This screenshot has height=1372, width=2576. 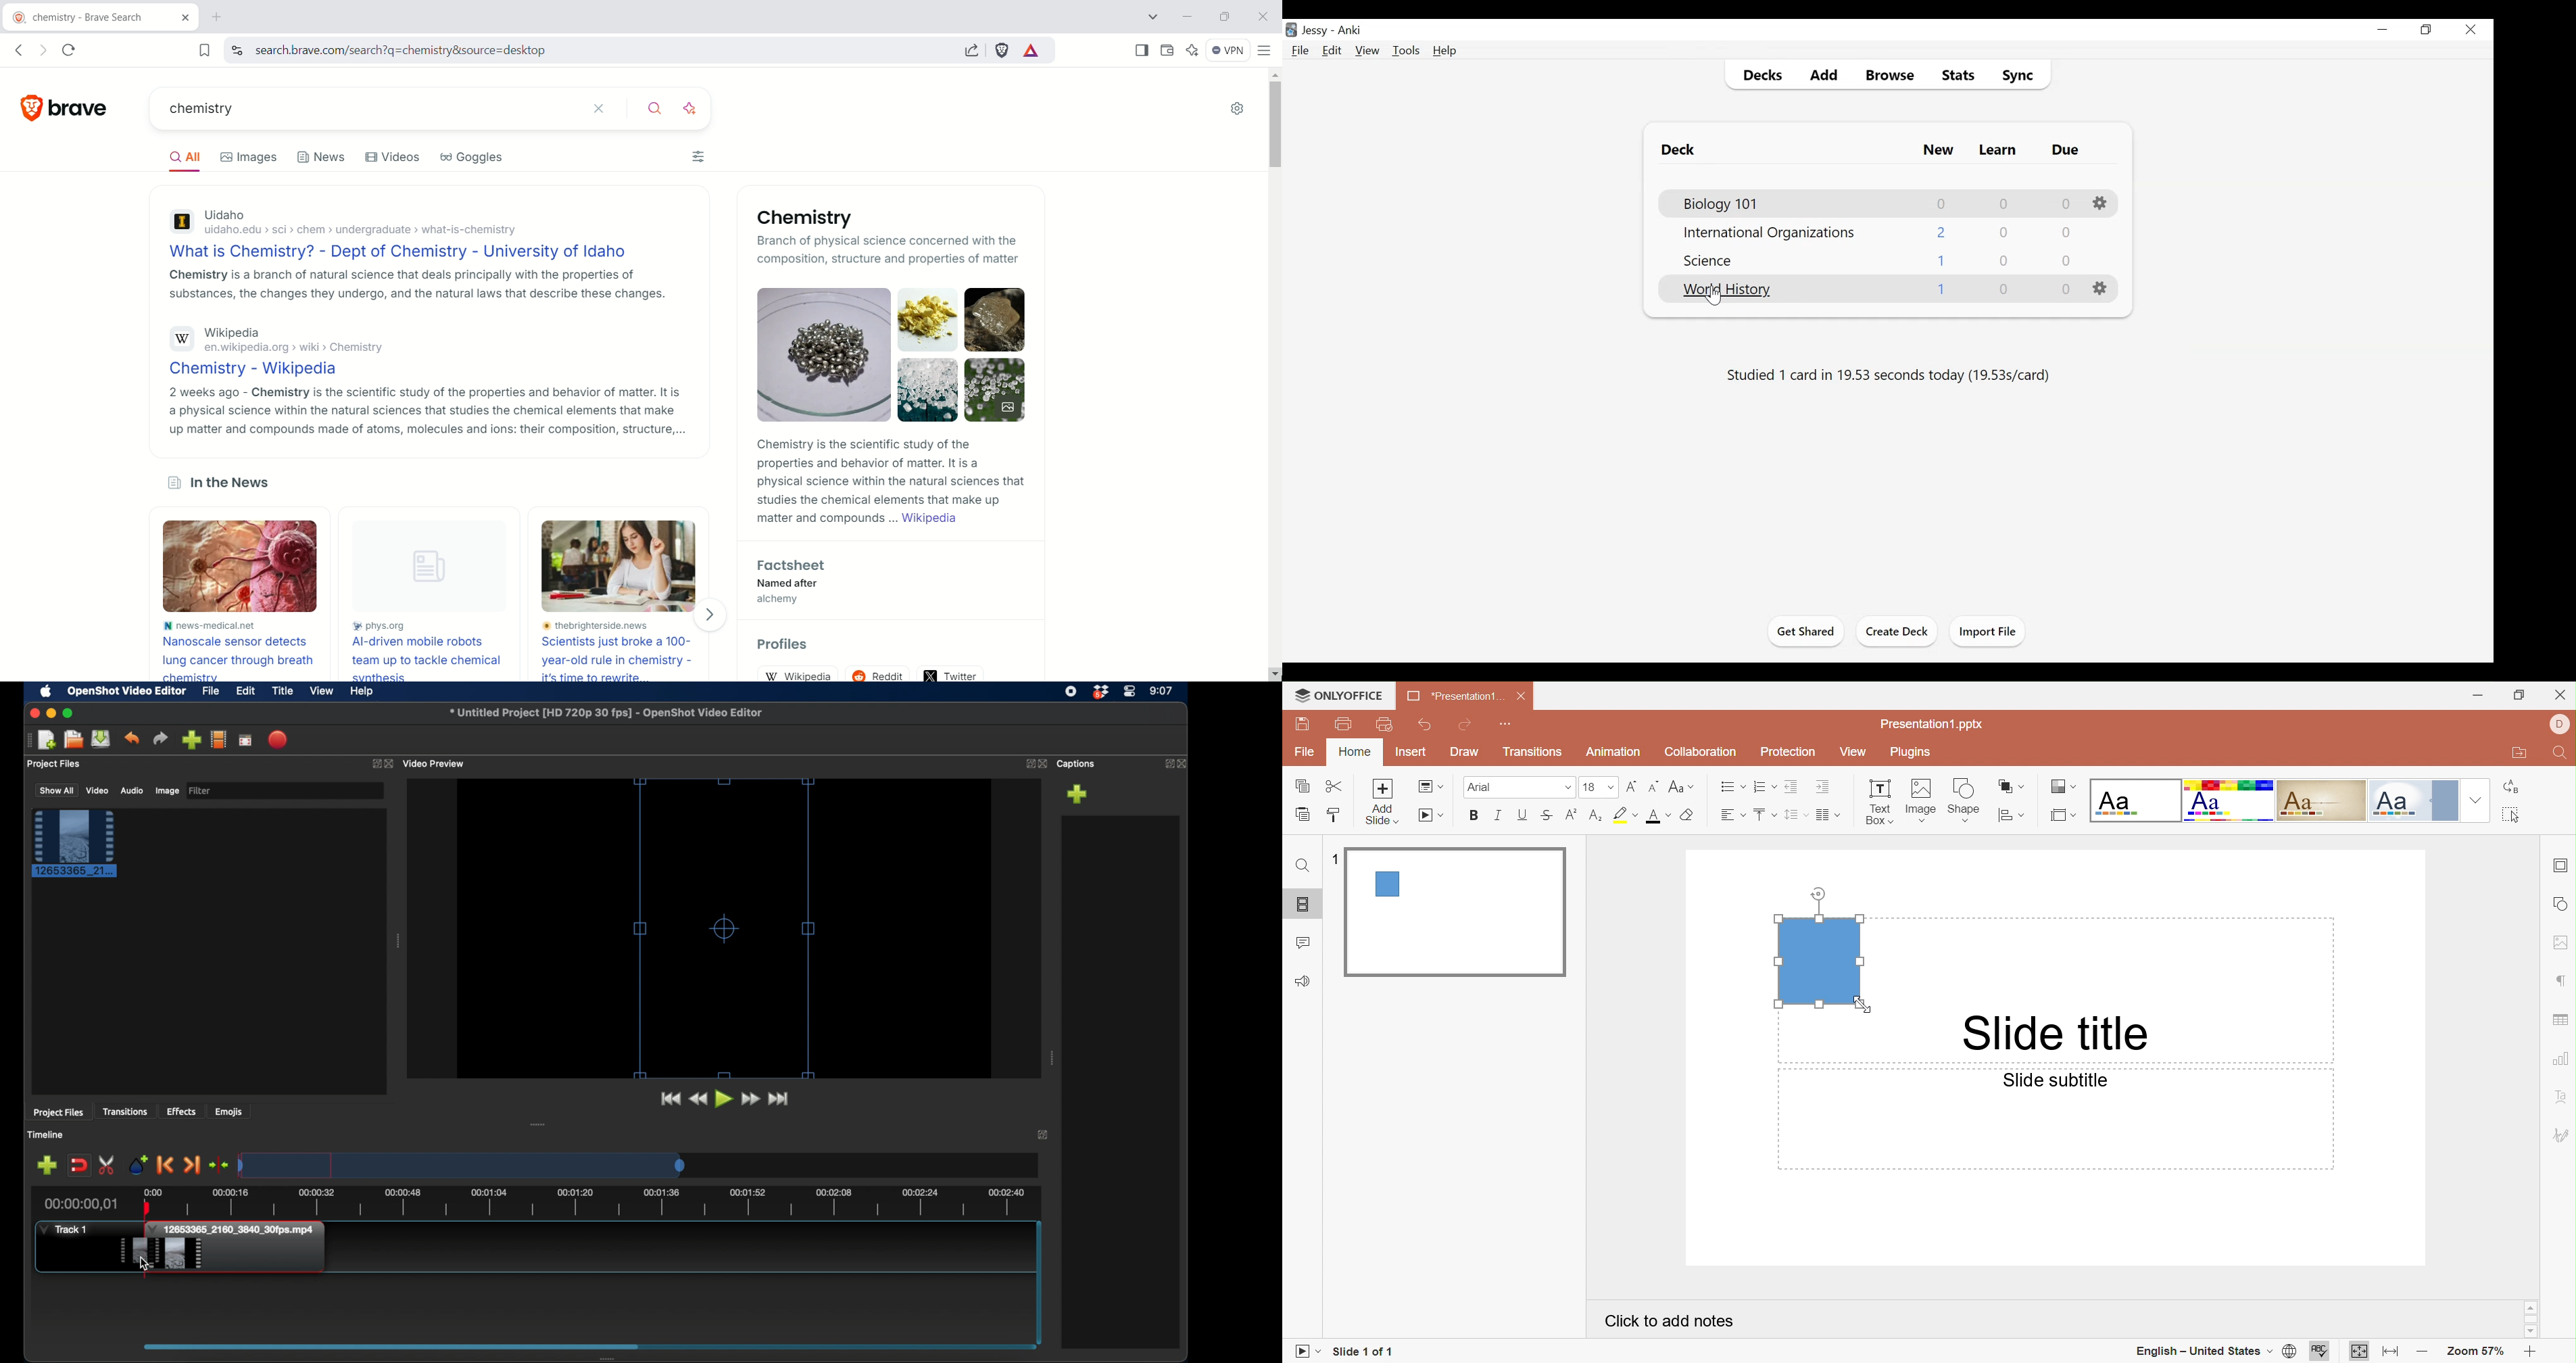 What do you see at coordinates (2064, 151) in the screenshot?
I see `Due Cards` at bounding box center [2064, 151].